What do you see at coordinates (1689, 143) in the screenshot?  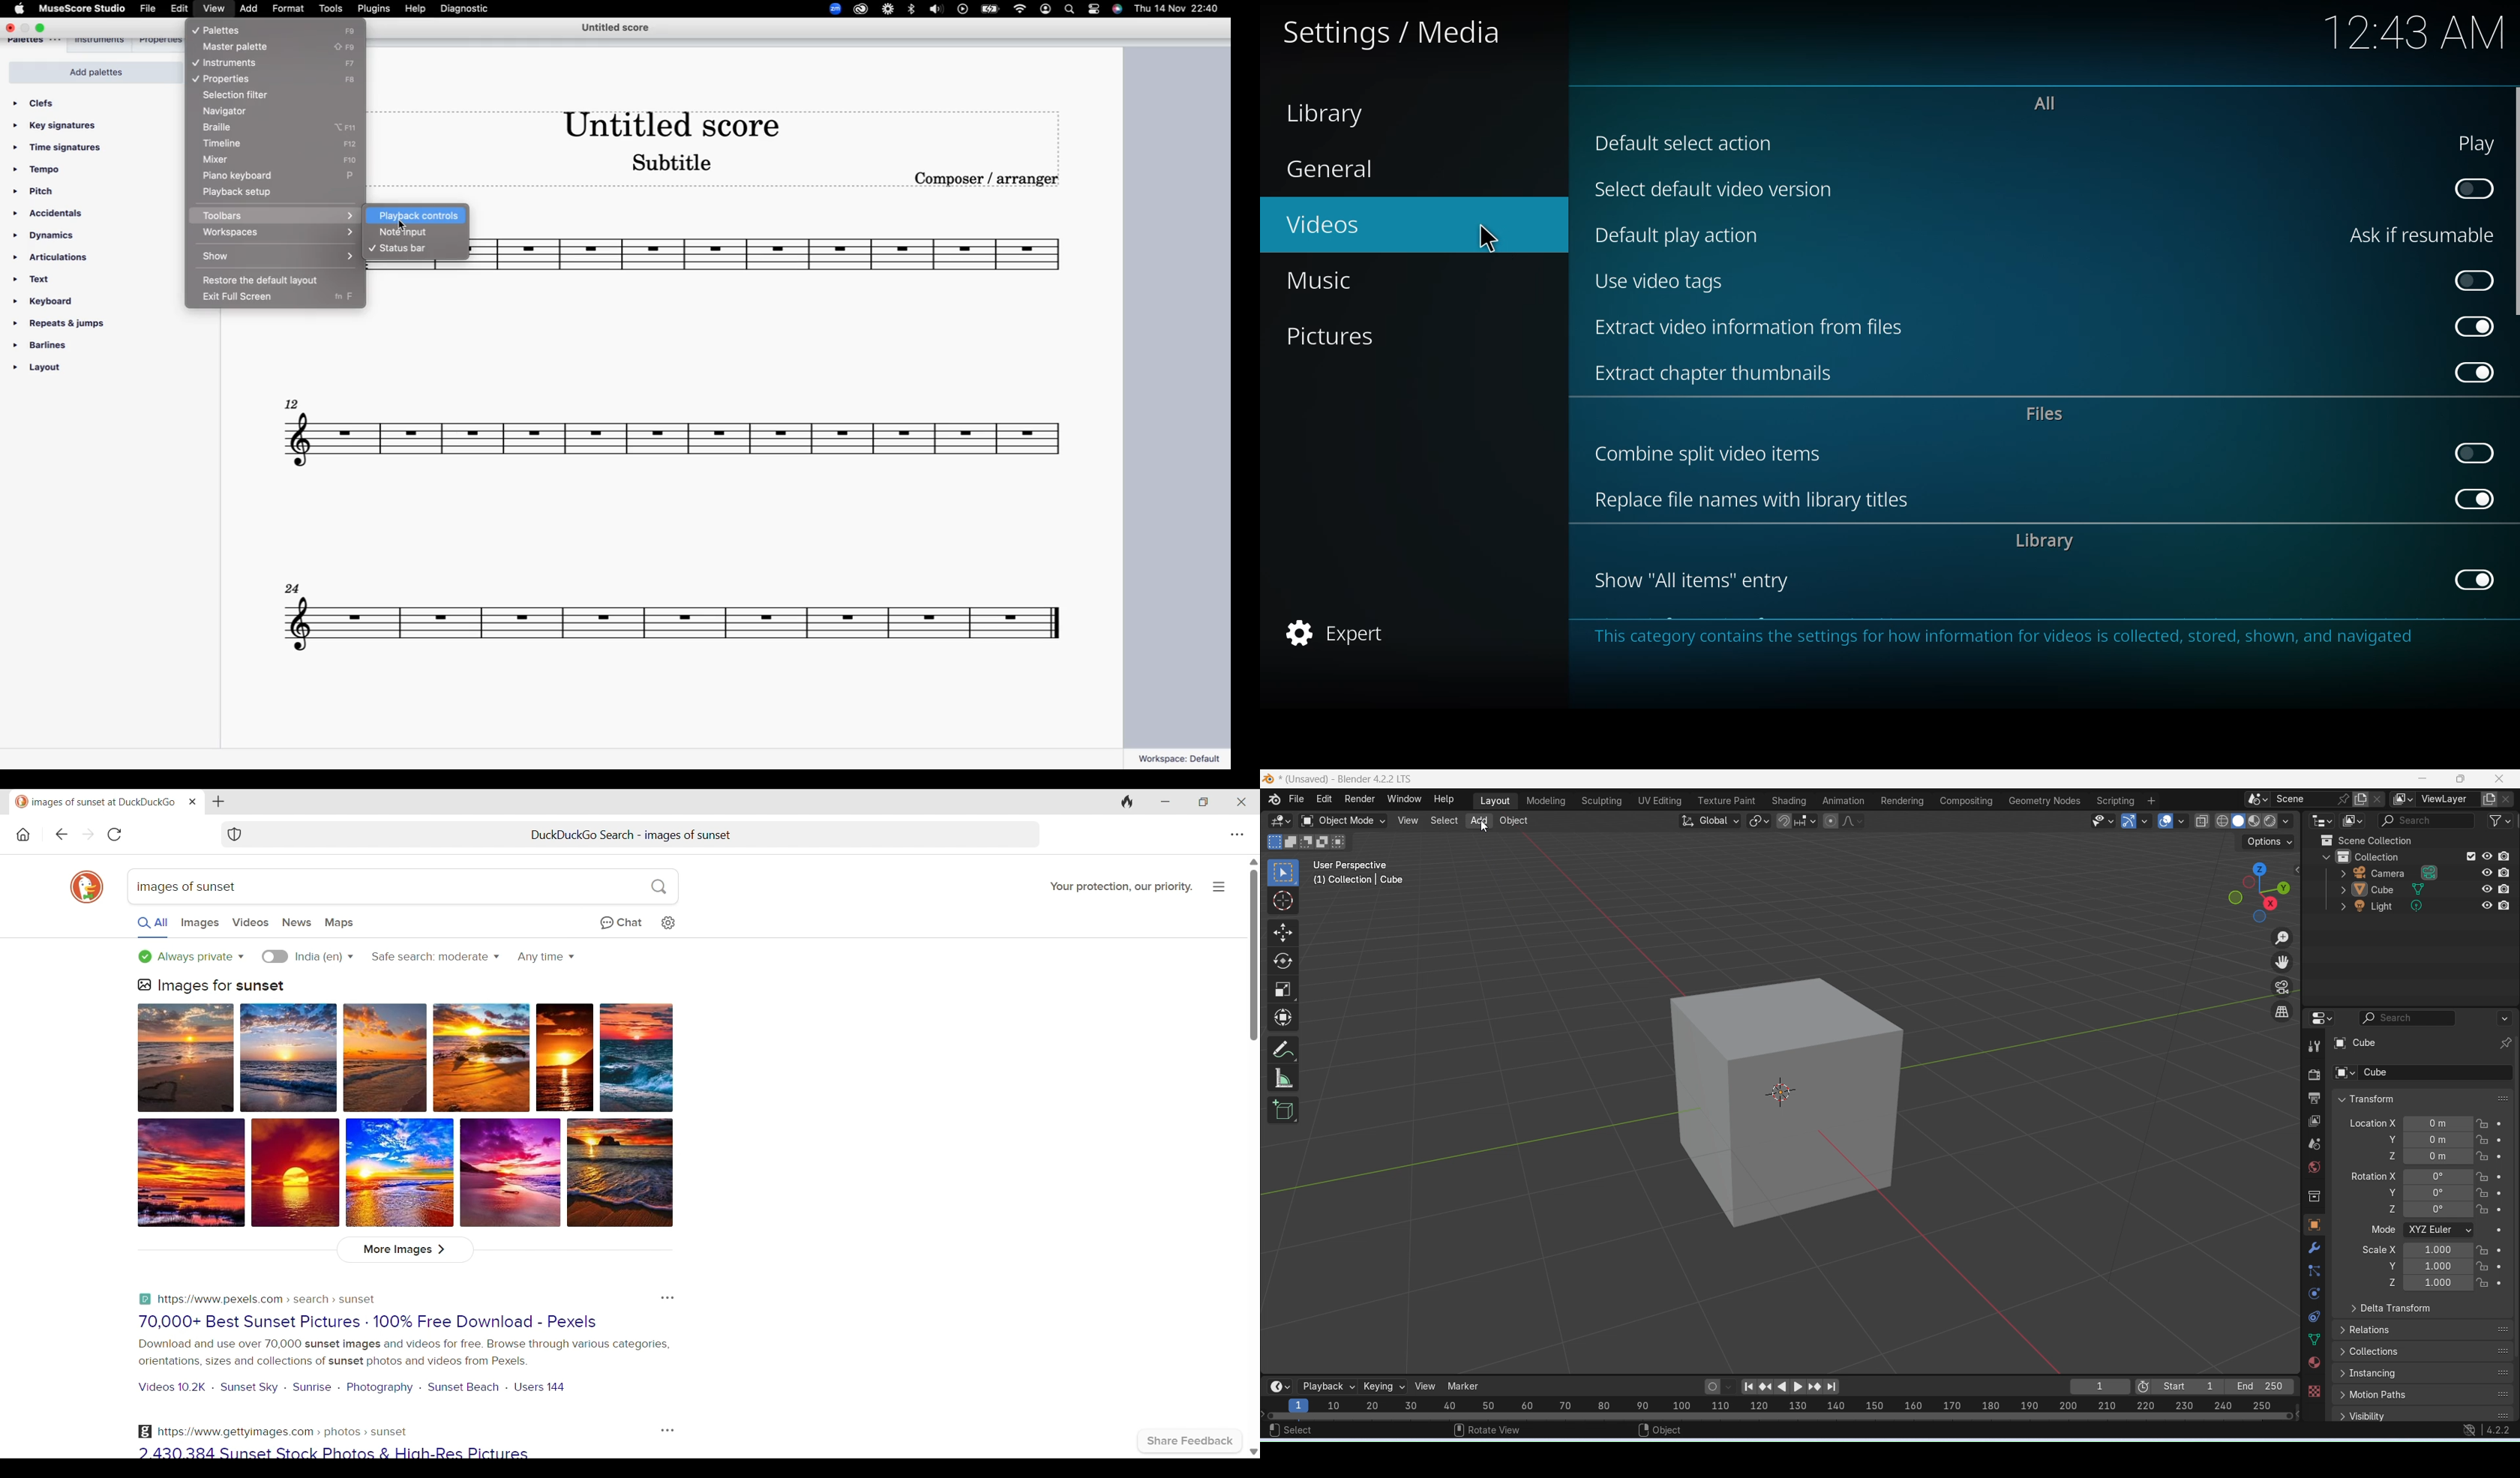 I see `default select action` at bounding box center [1689, 143].